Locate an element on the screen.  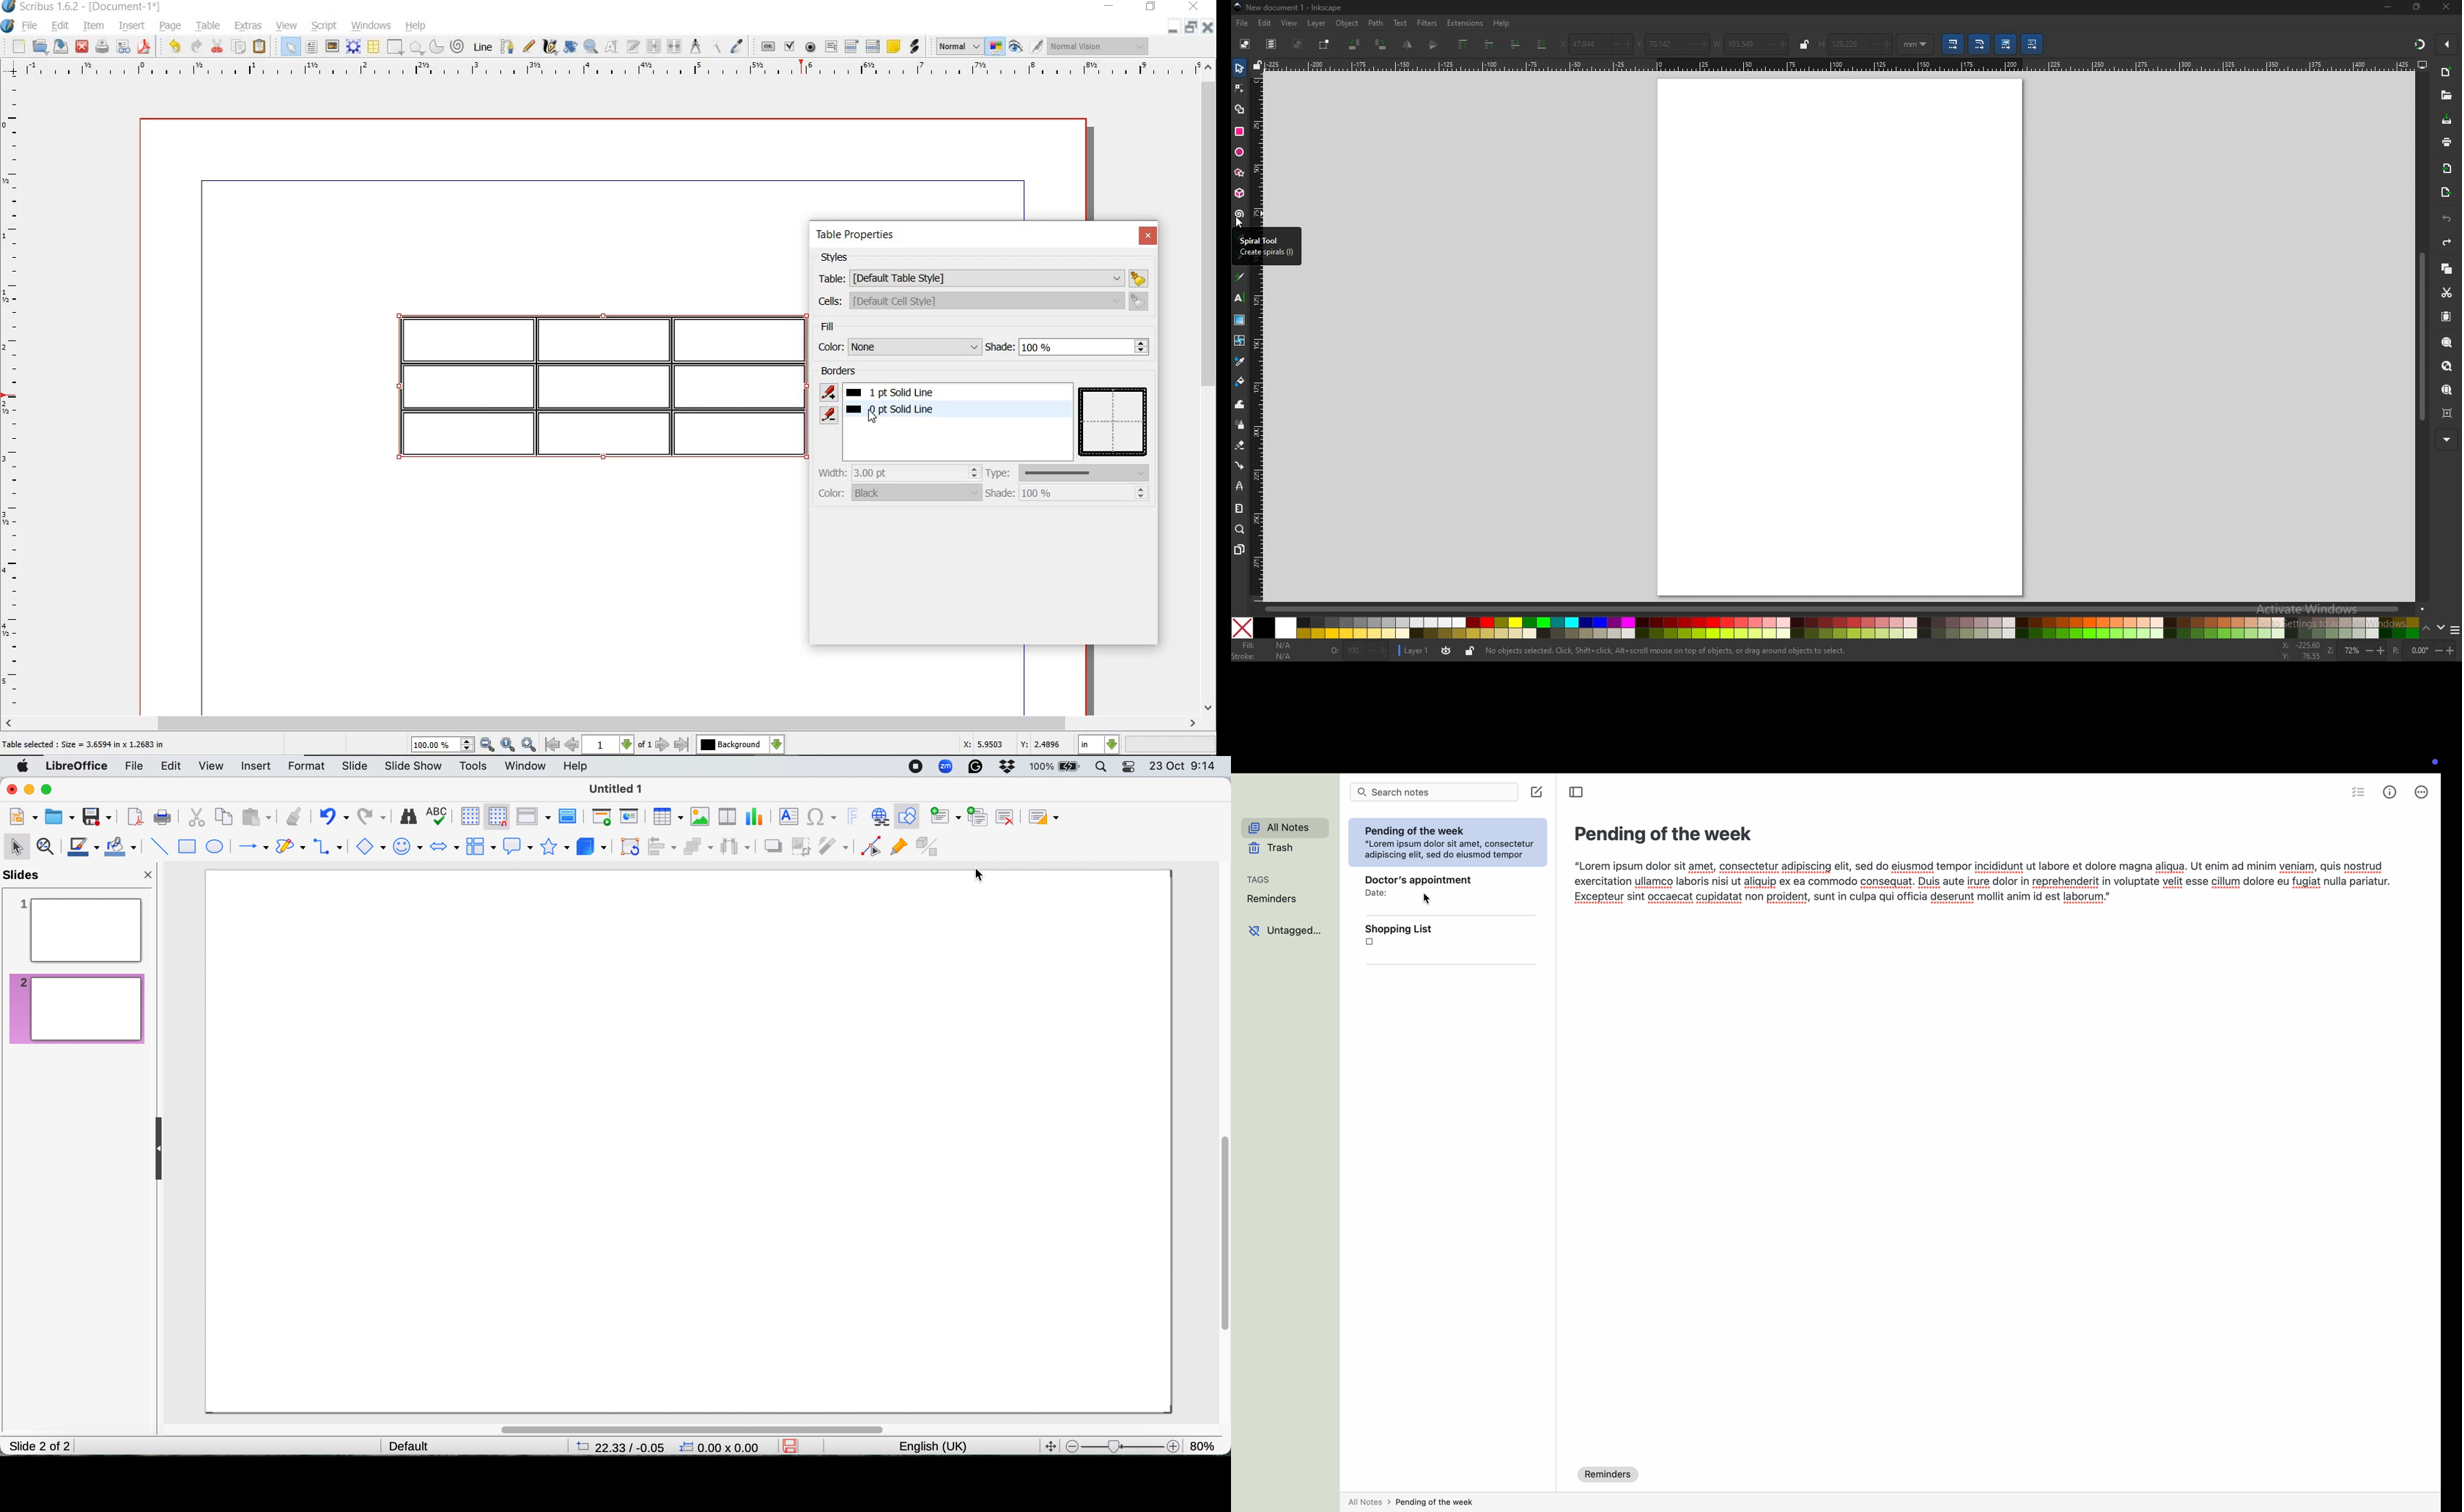
deselect is located at coordinates (1298, 43).